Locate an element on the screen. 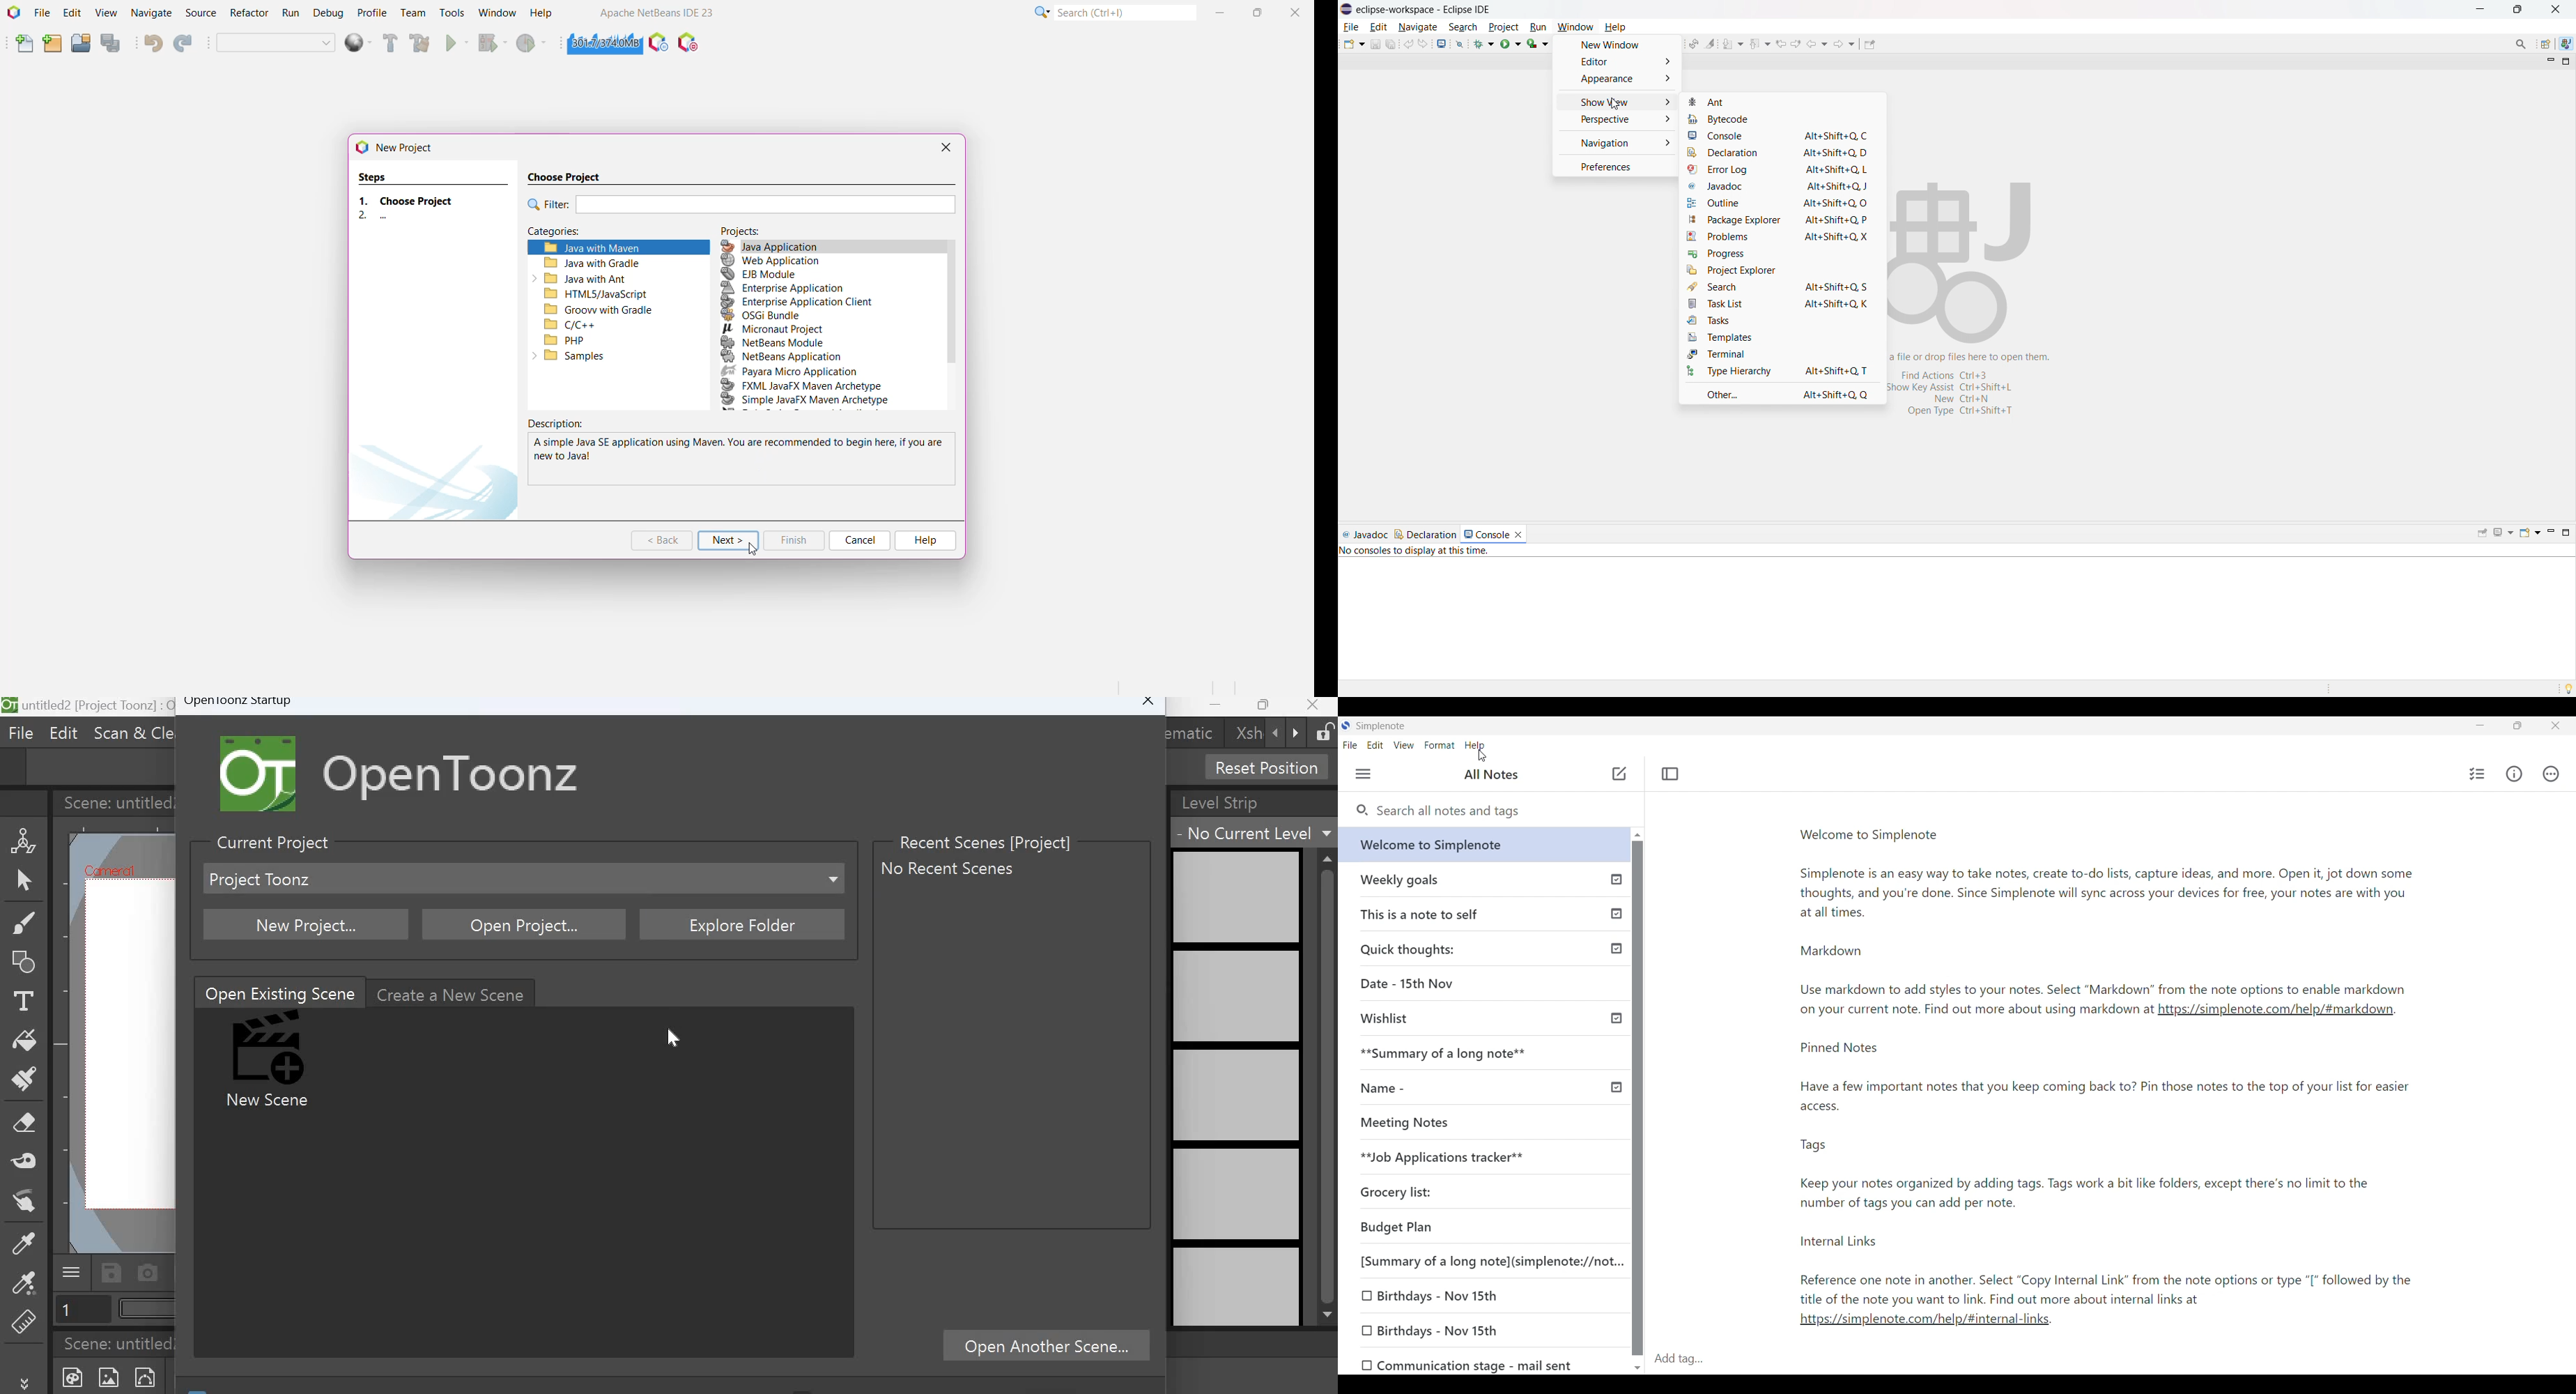  declaration is located at coordinates (1425, 535).